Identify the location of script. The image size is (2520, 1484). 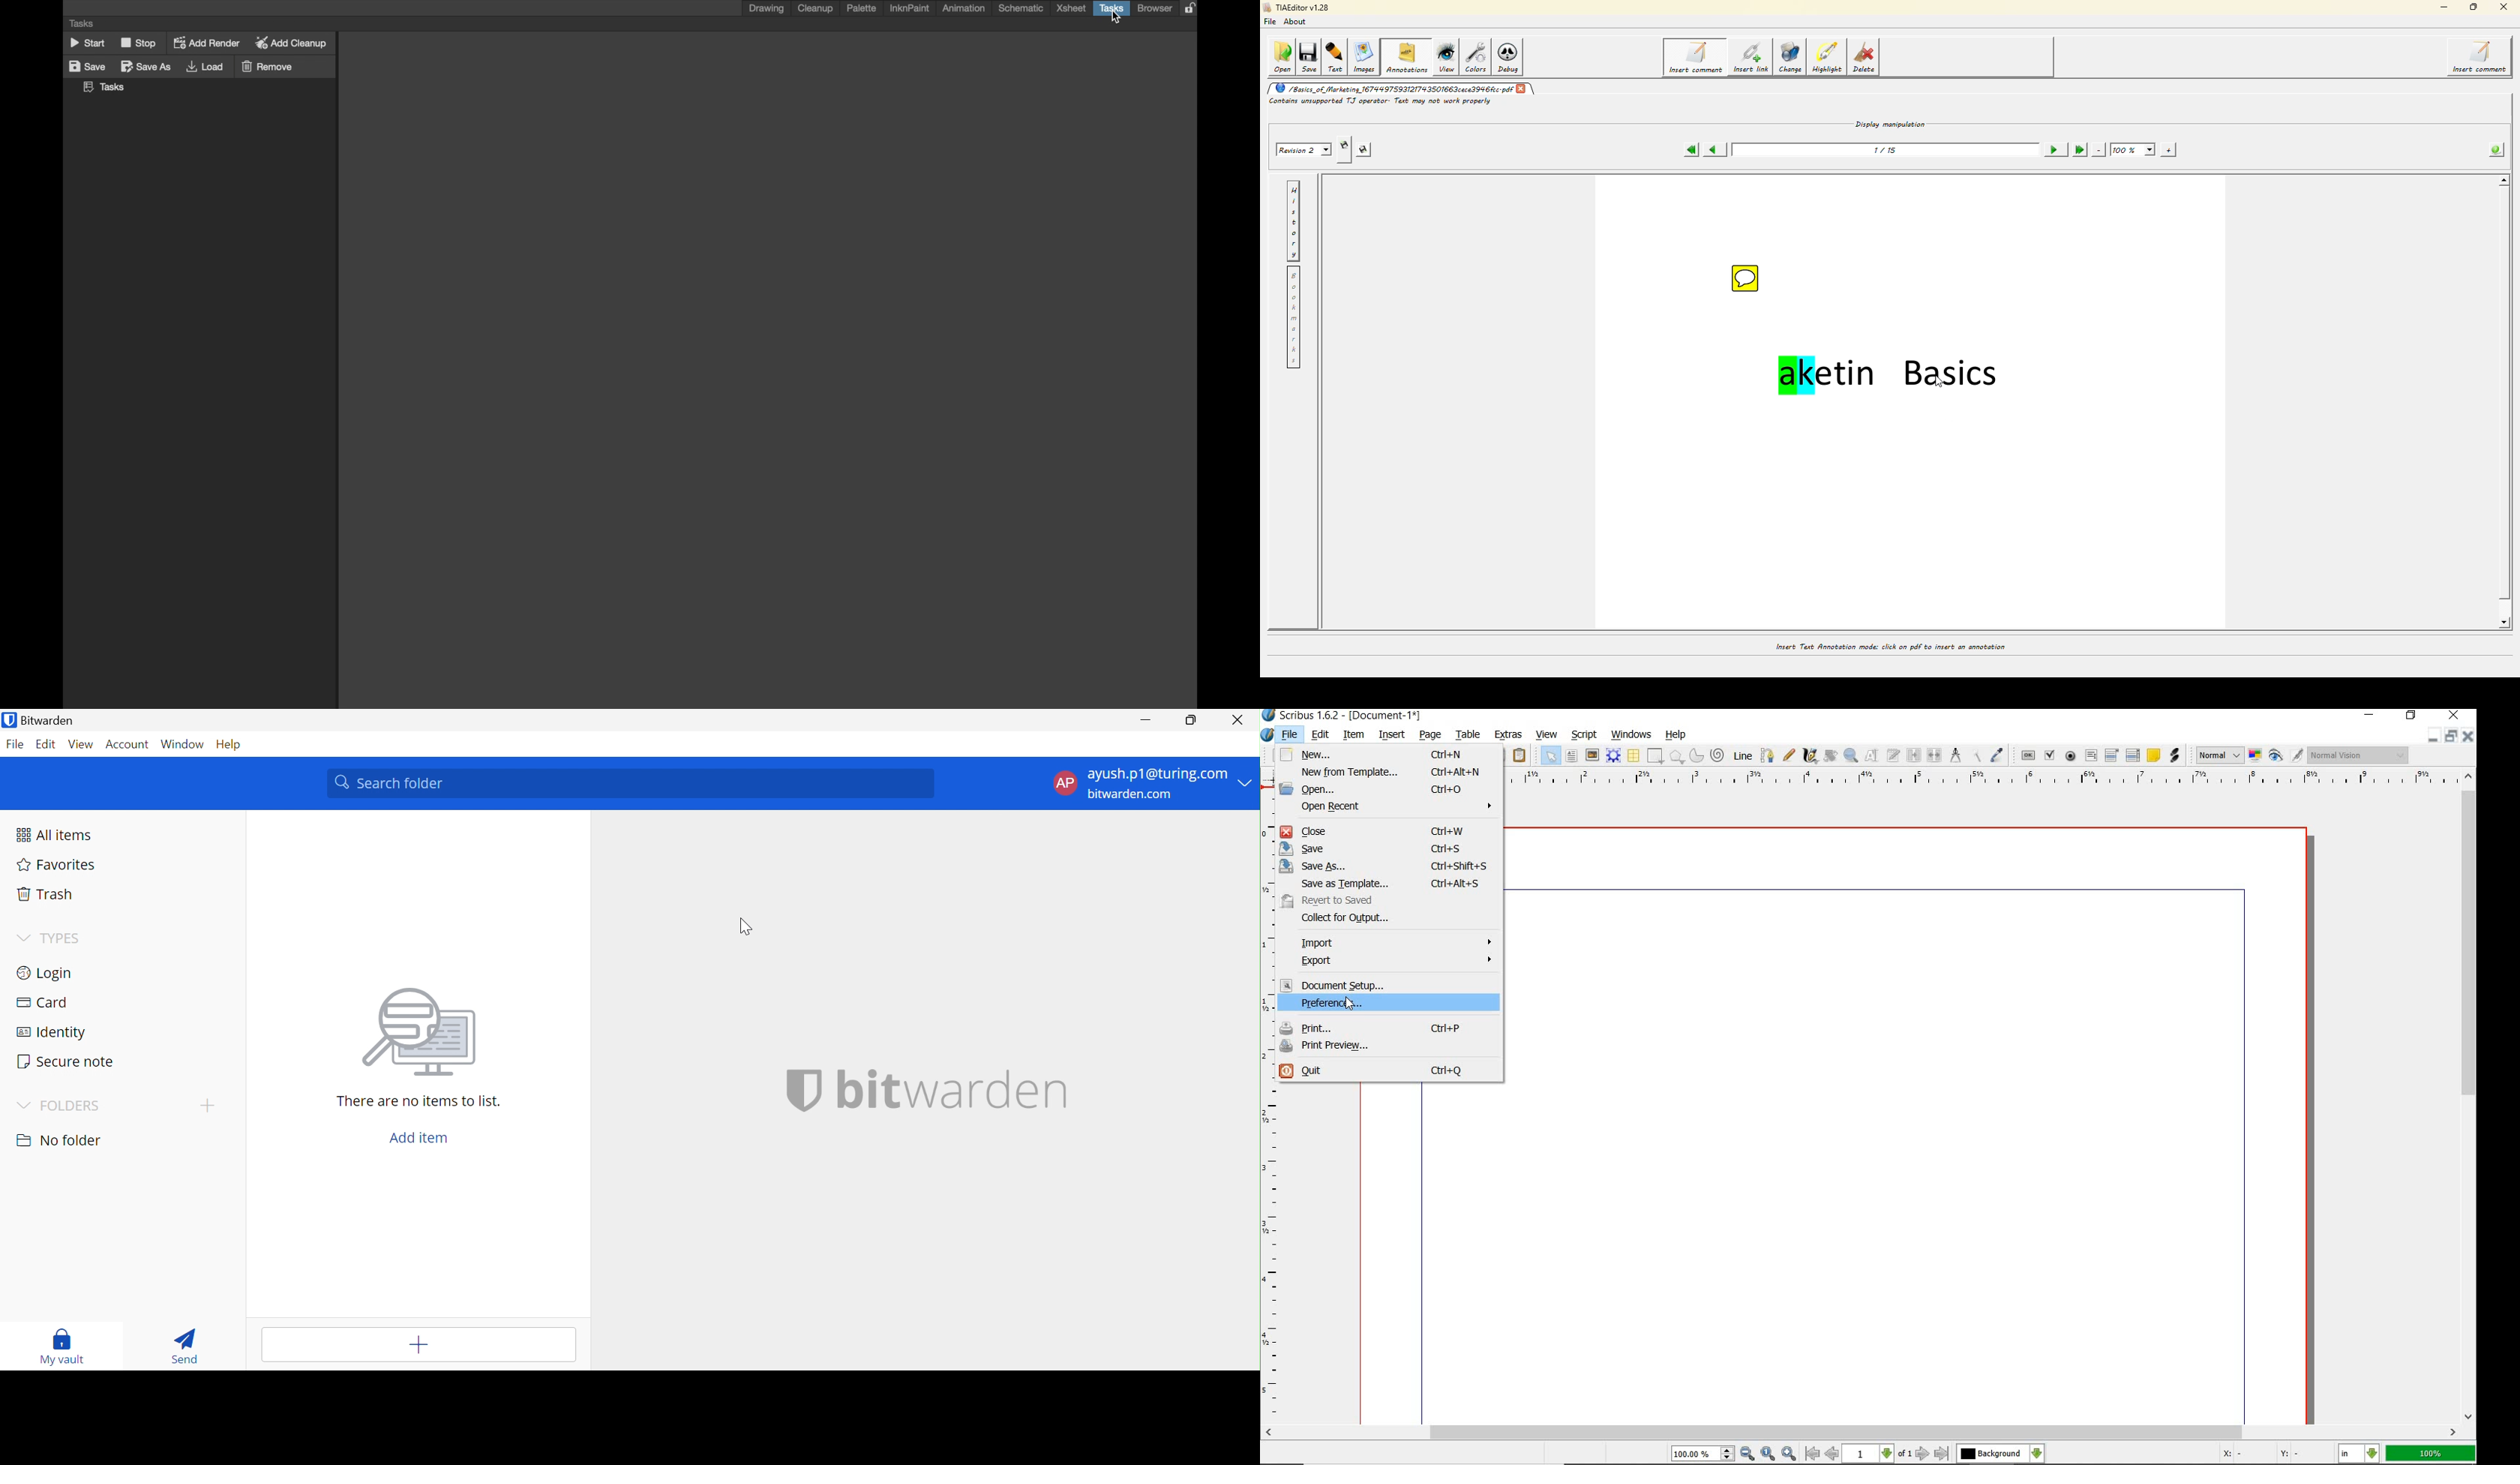
(1585, 735).